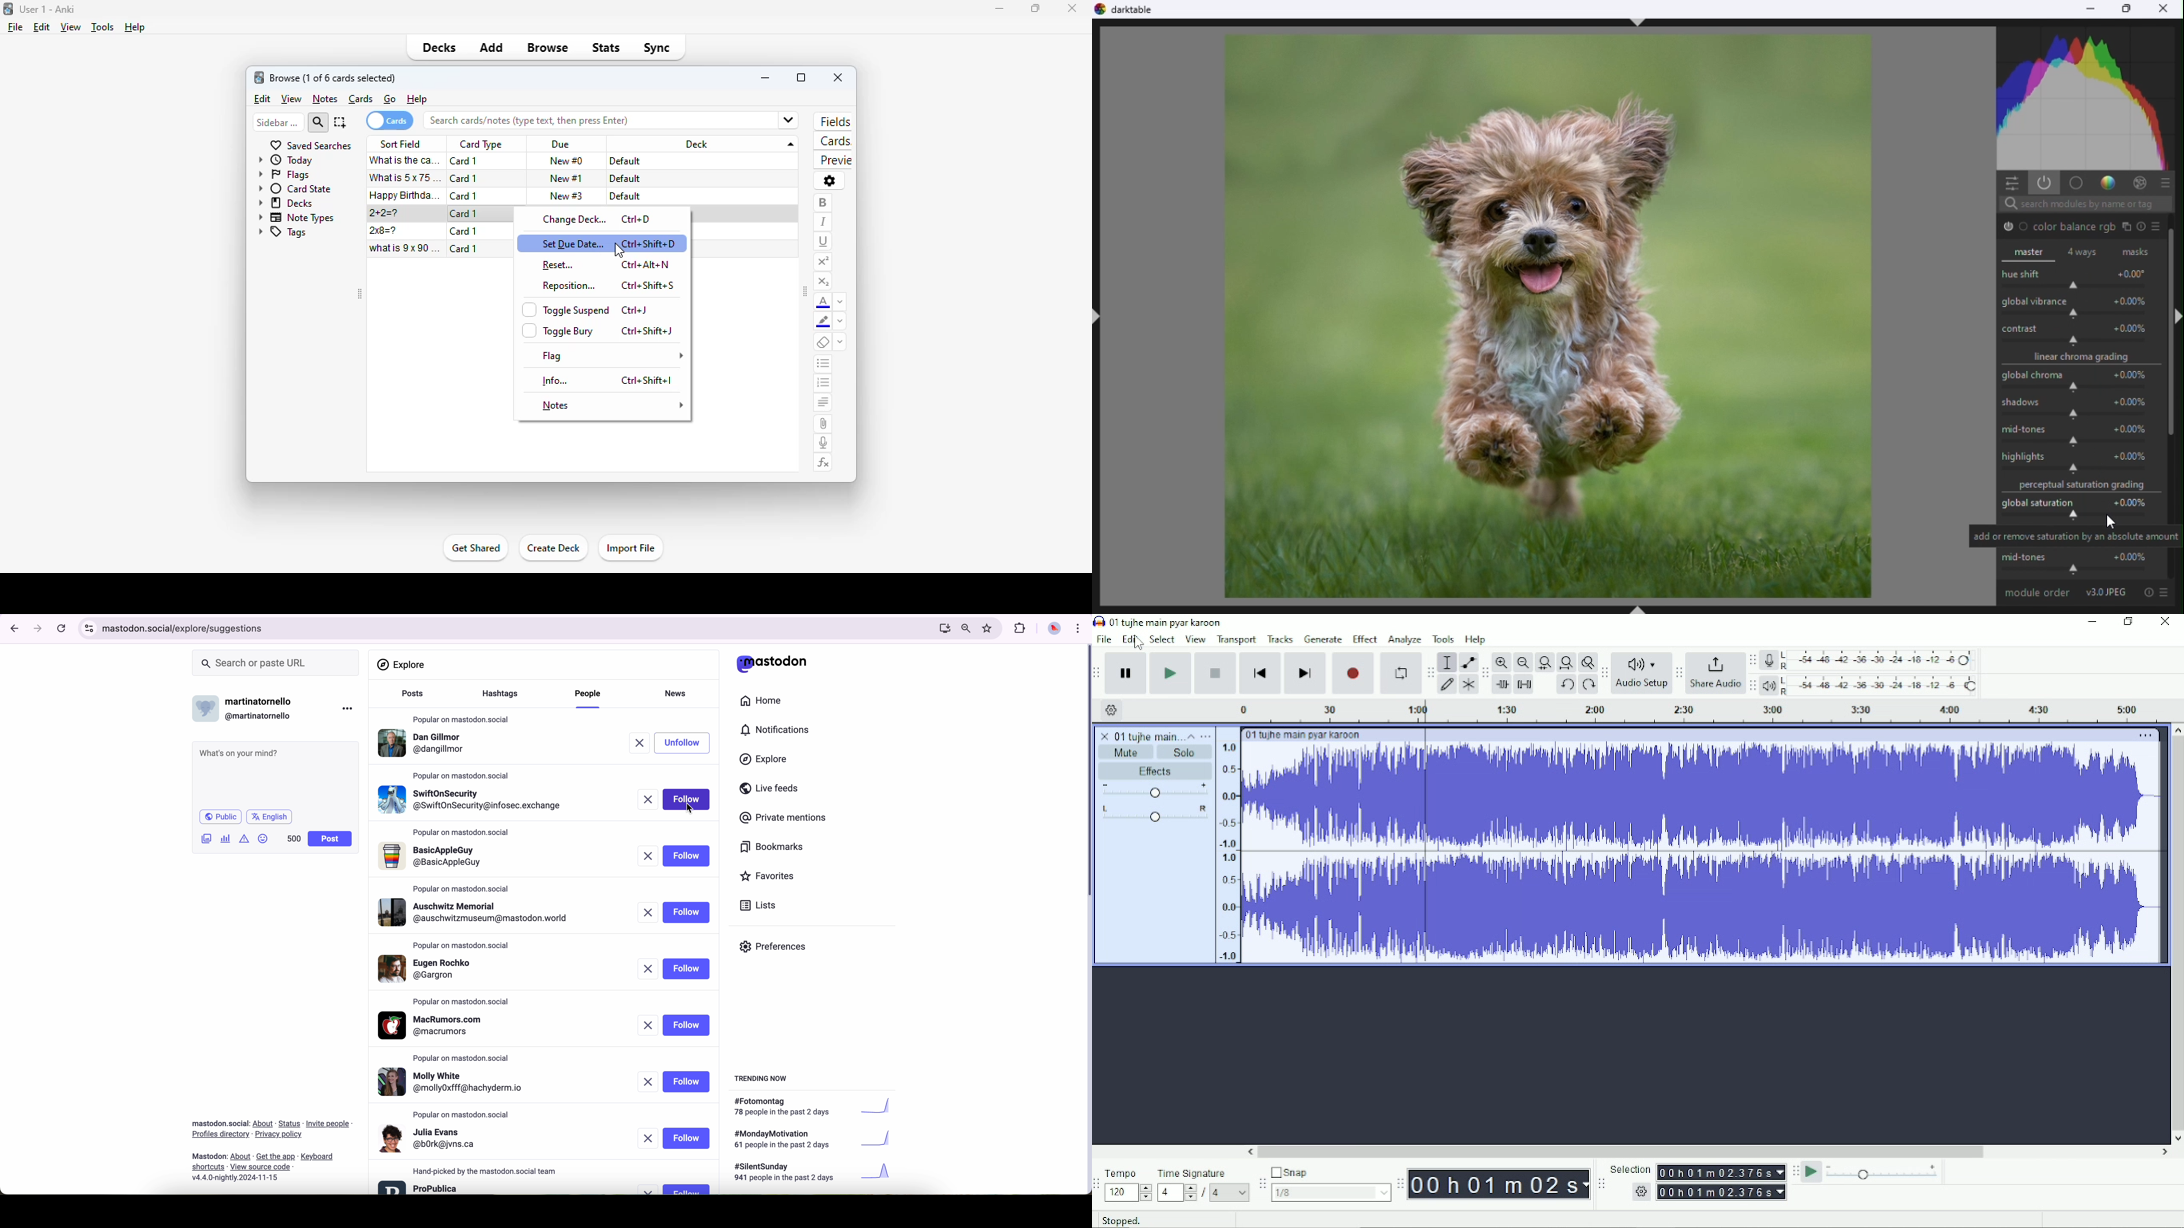  I want to click on Master, so click(2030, 254).